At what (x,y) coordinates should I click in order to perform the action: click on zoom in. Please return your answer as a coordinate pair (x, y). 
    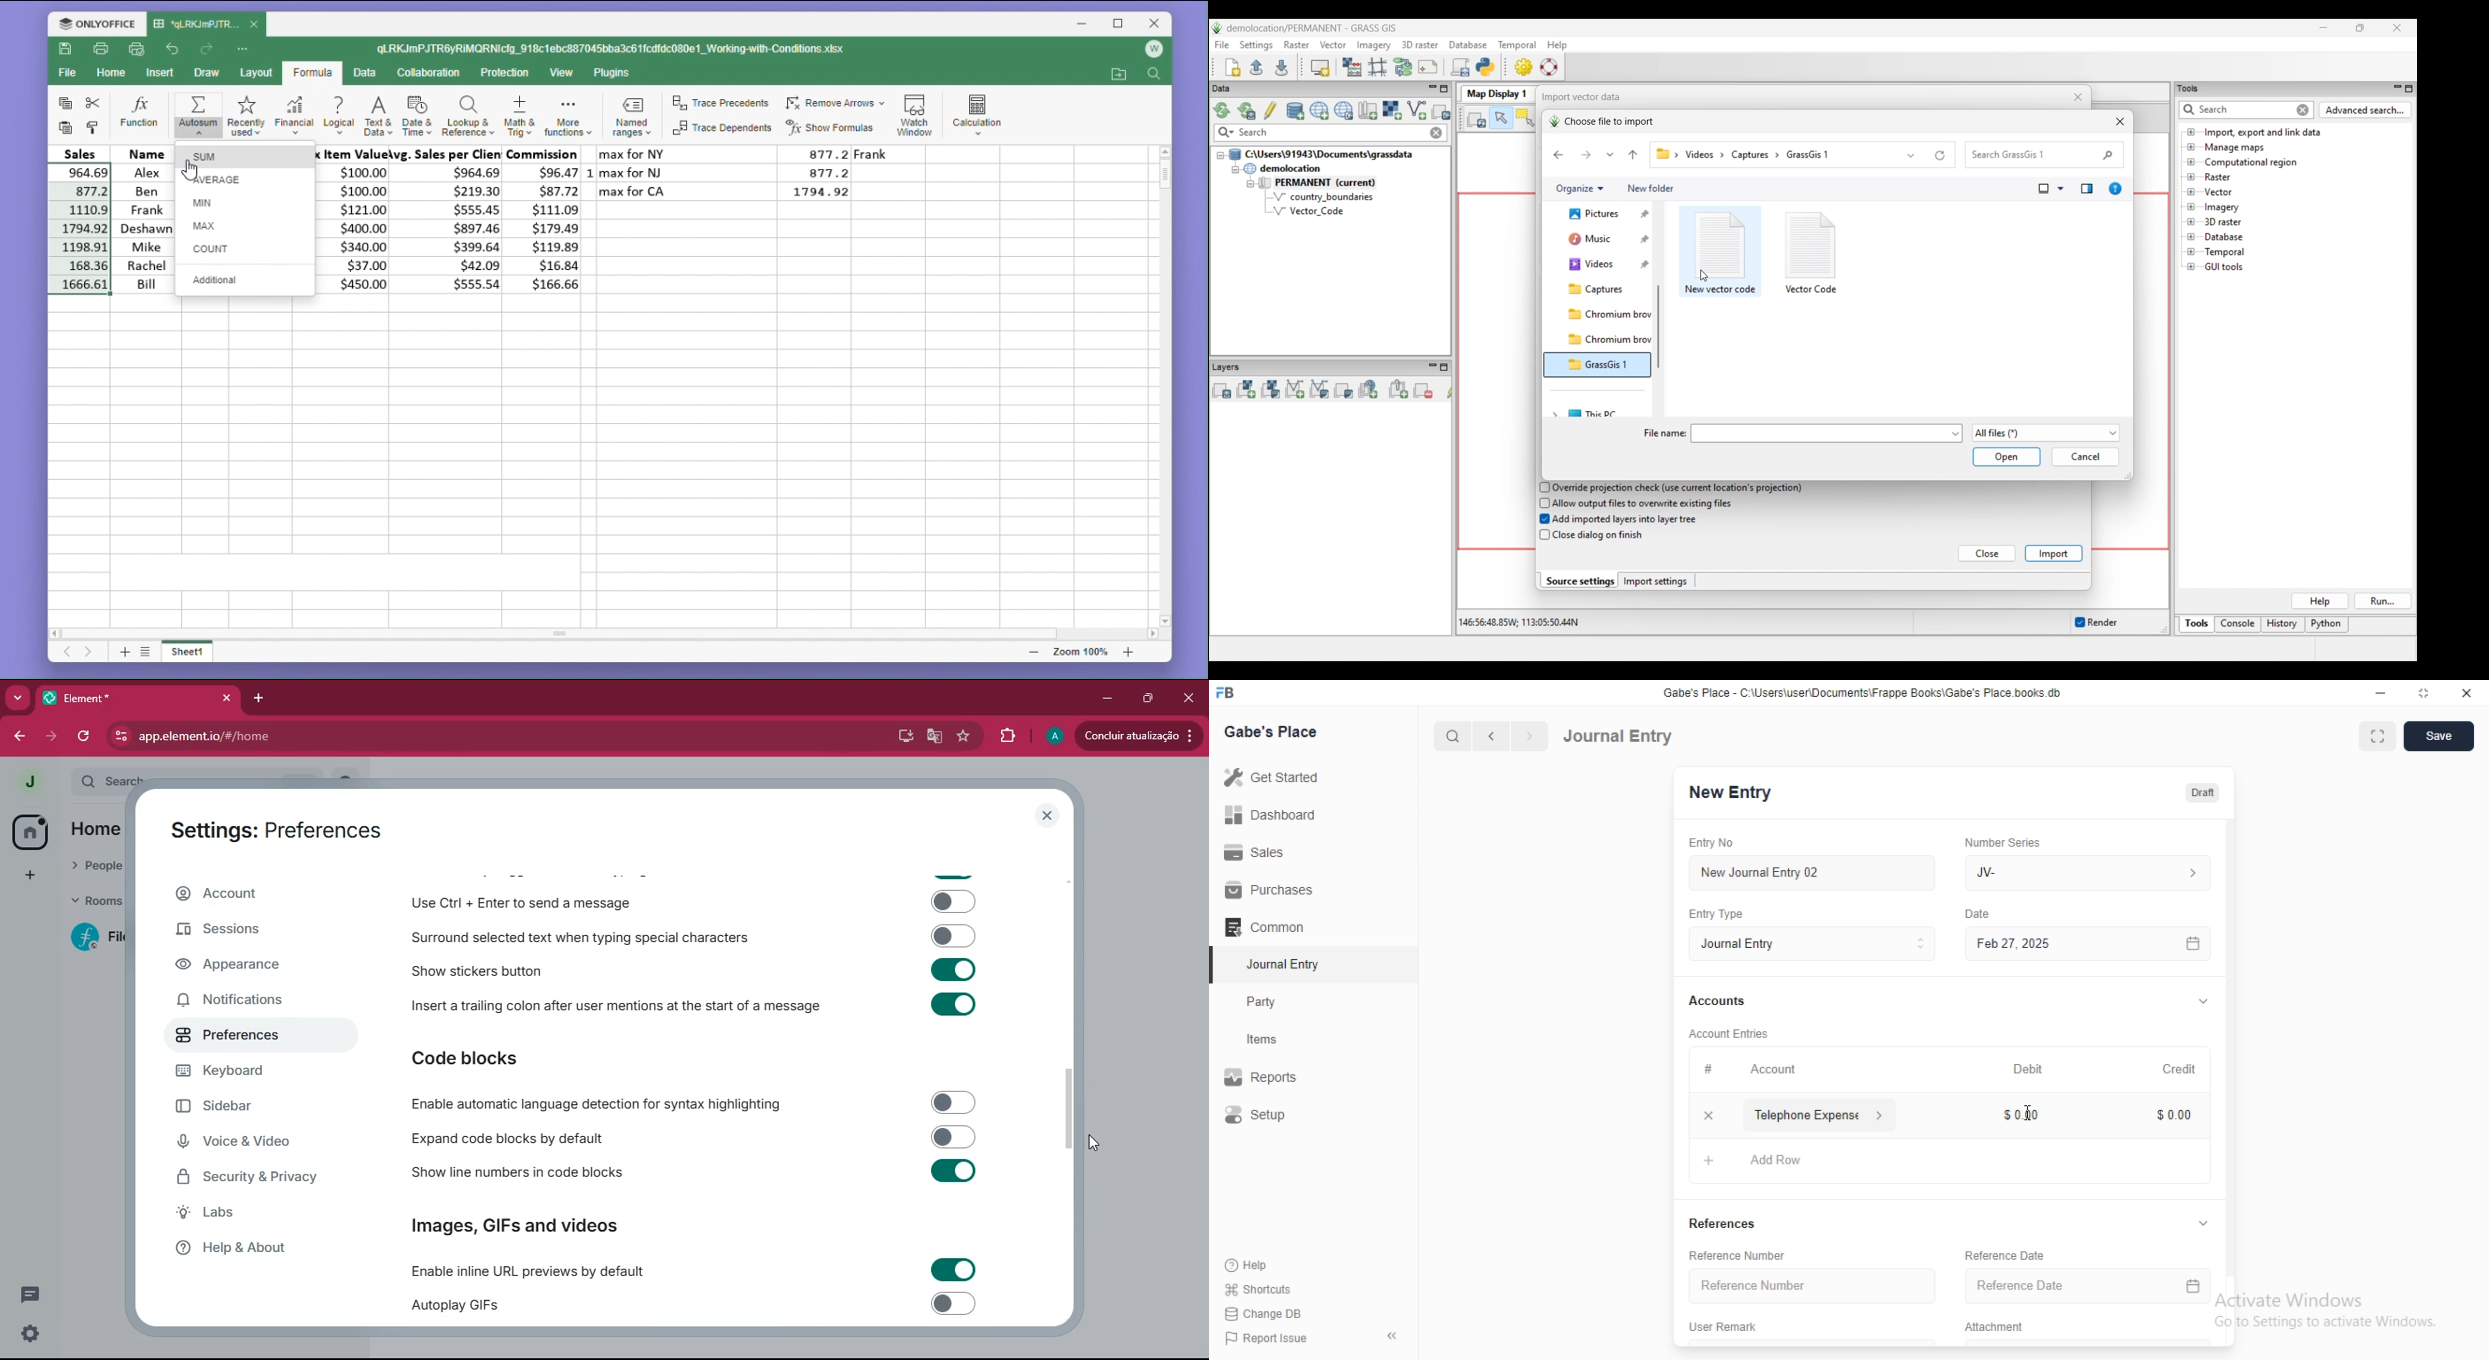
    Looking at the image, I should click on (1129, 652).